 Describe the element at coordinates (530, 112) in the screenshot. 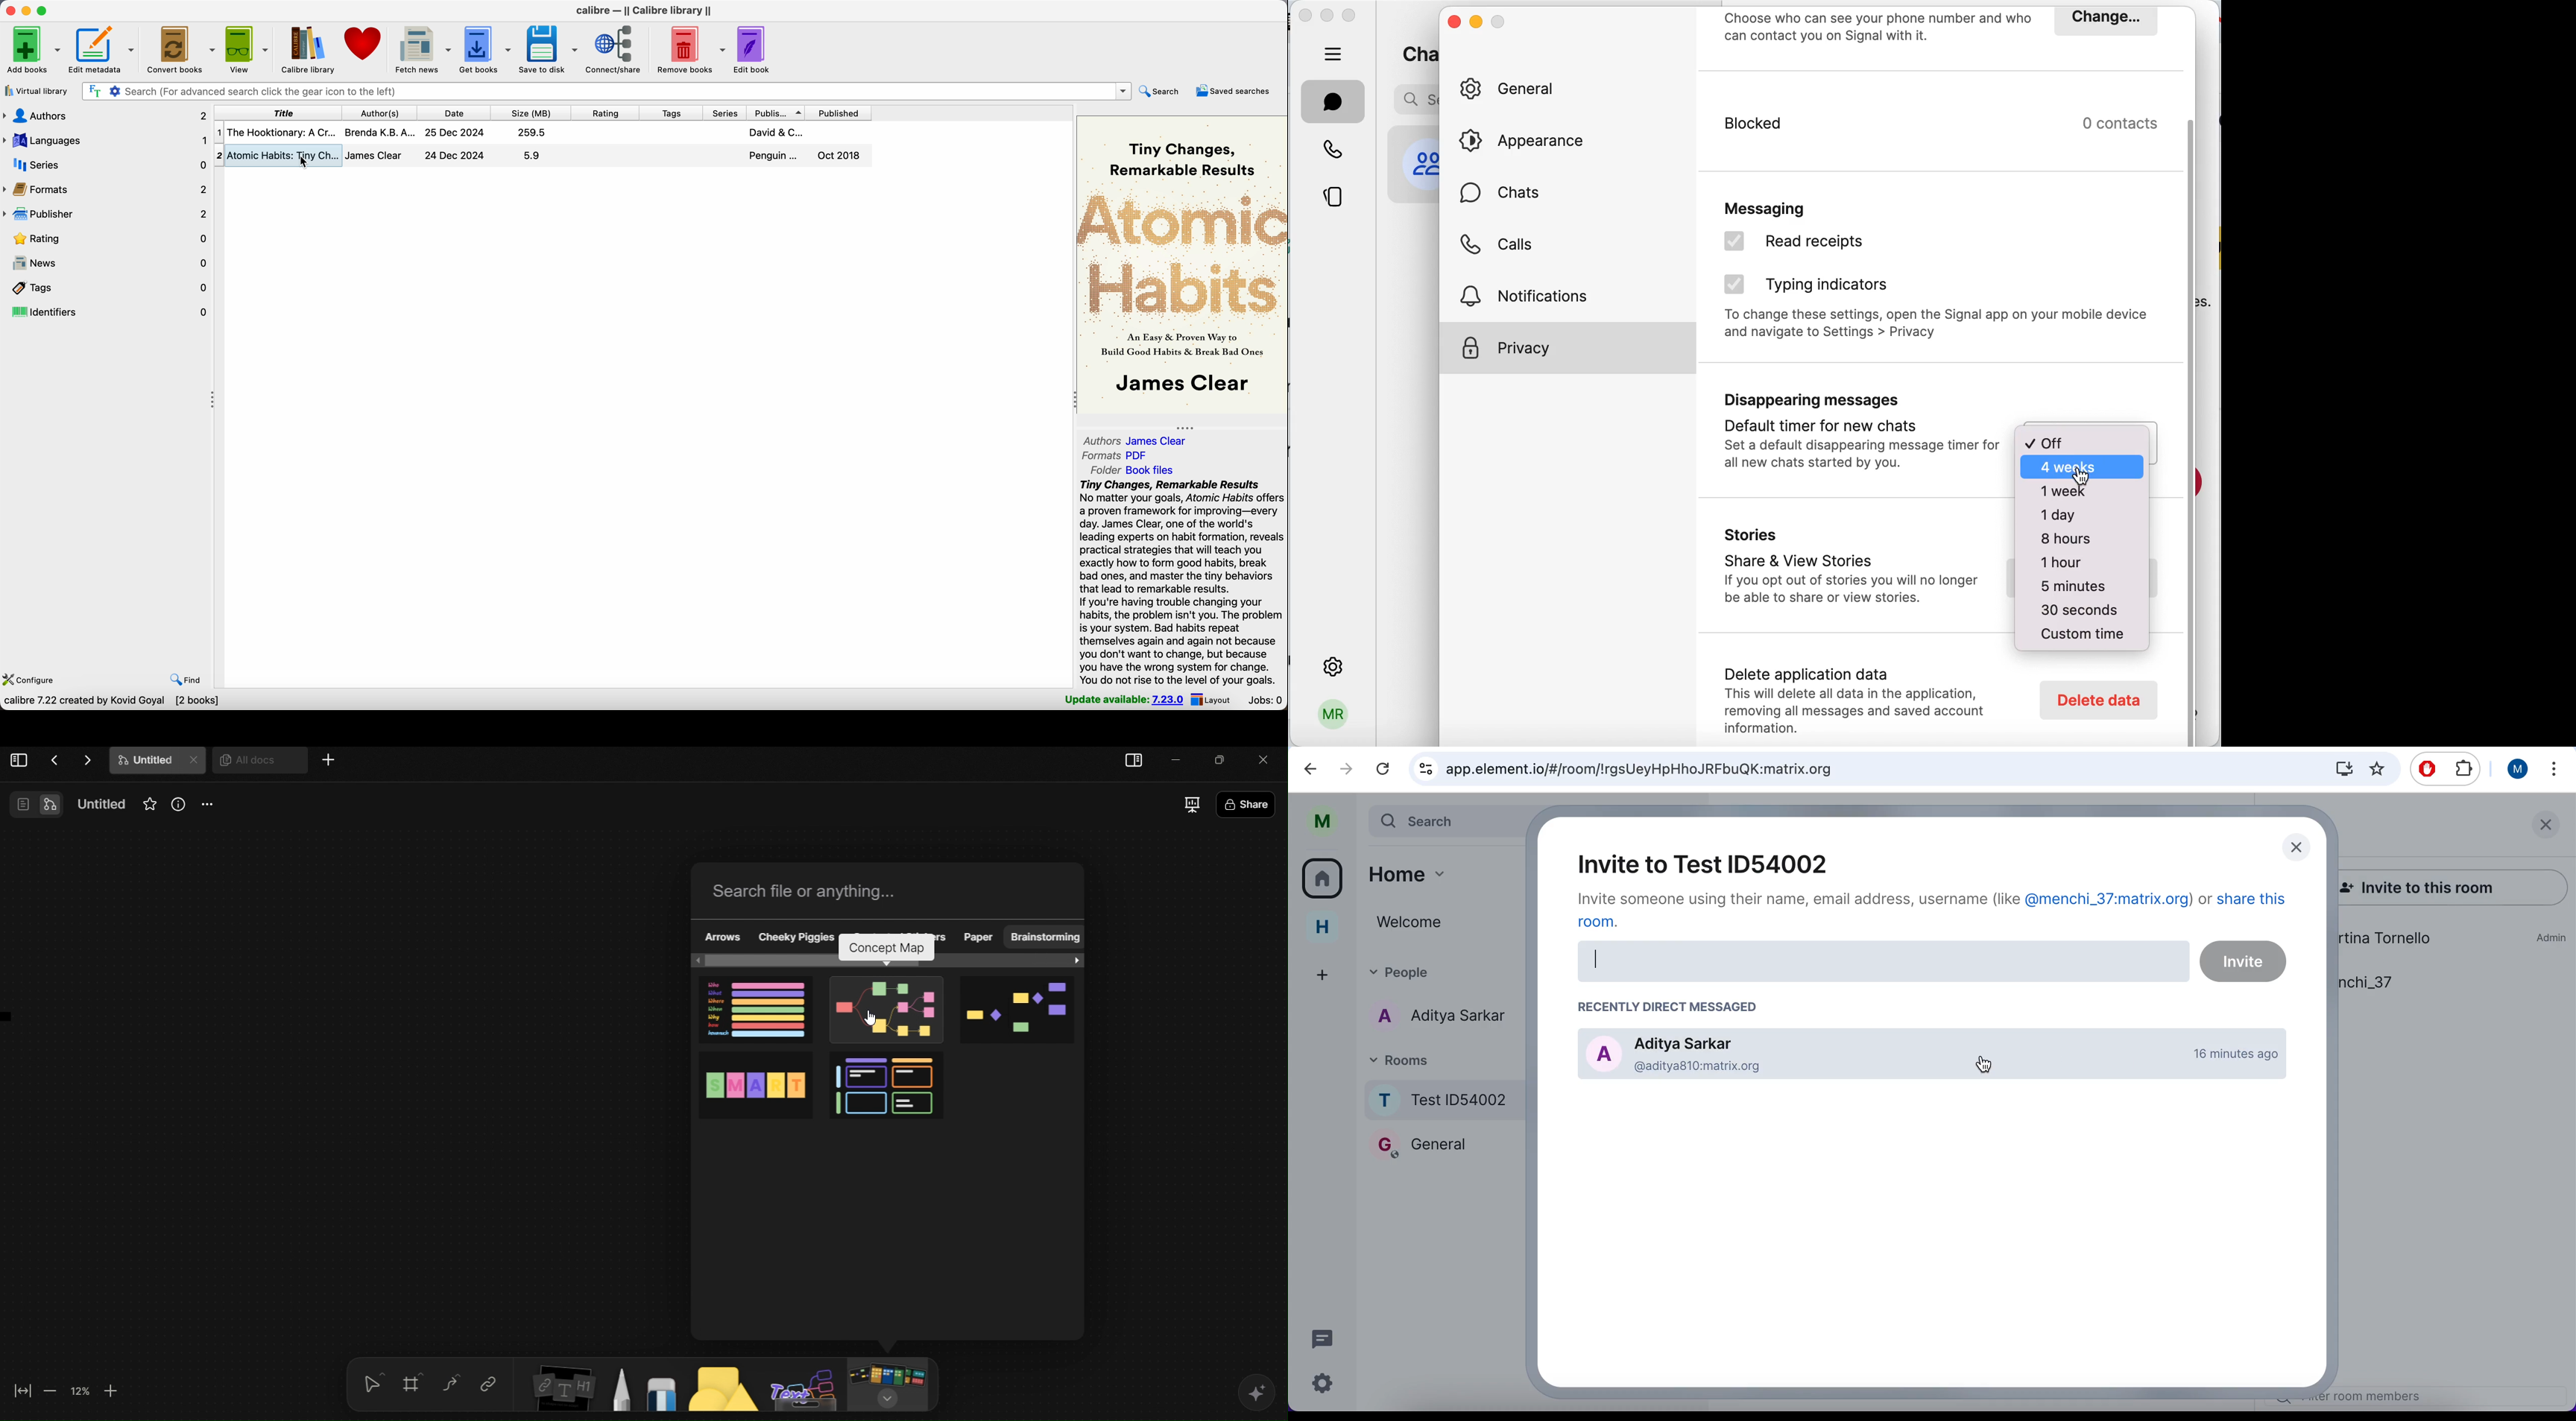

I see `size` at that location.